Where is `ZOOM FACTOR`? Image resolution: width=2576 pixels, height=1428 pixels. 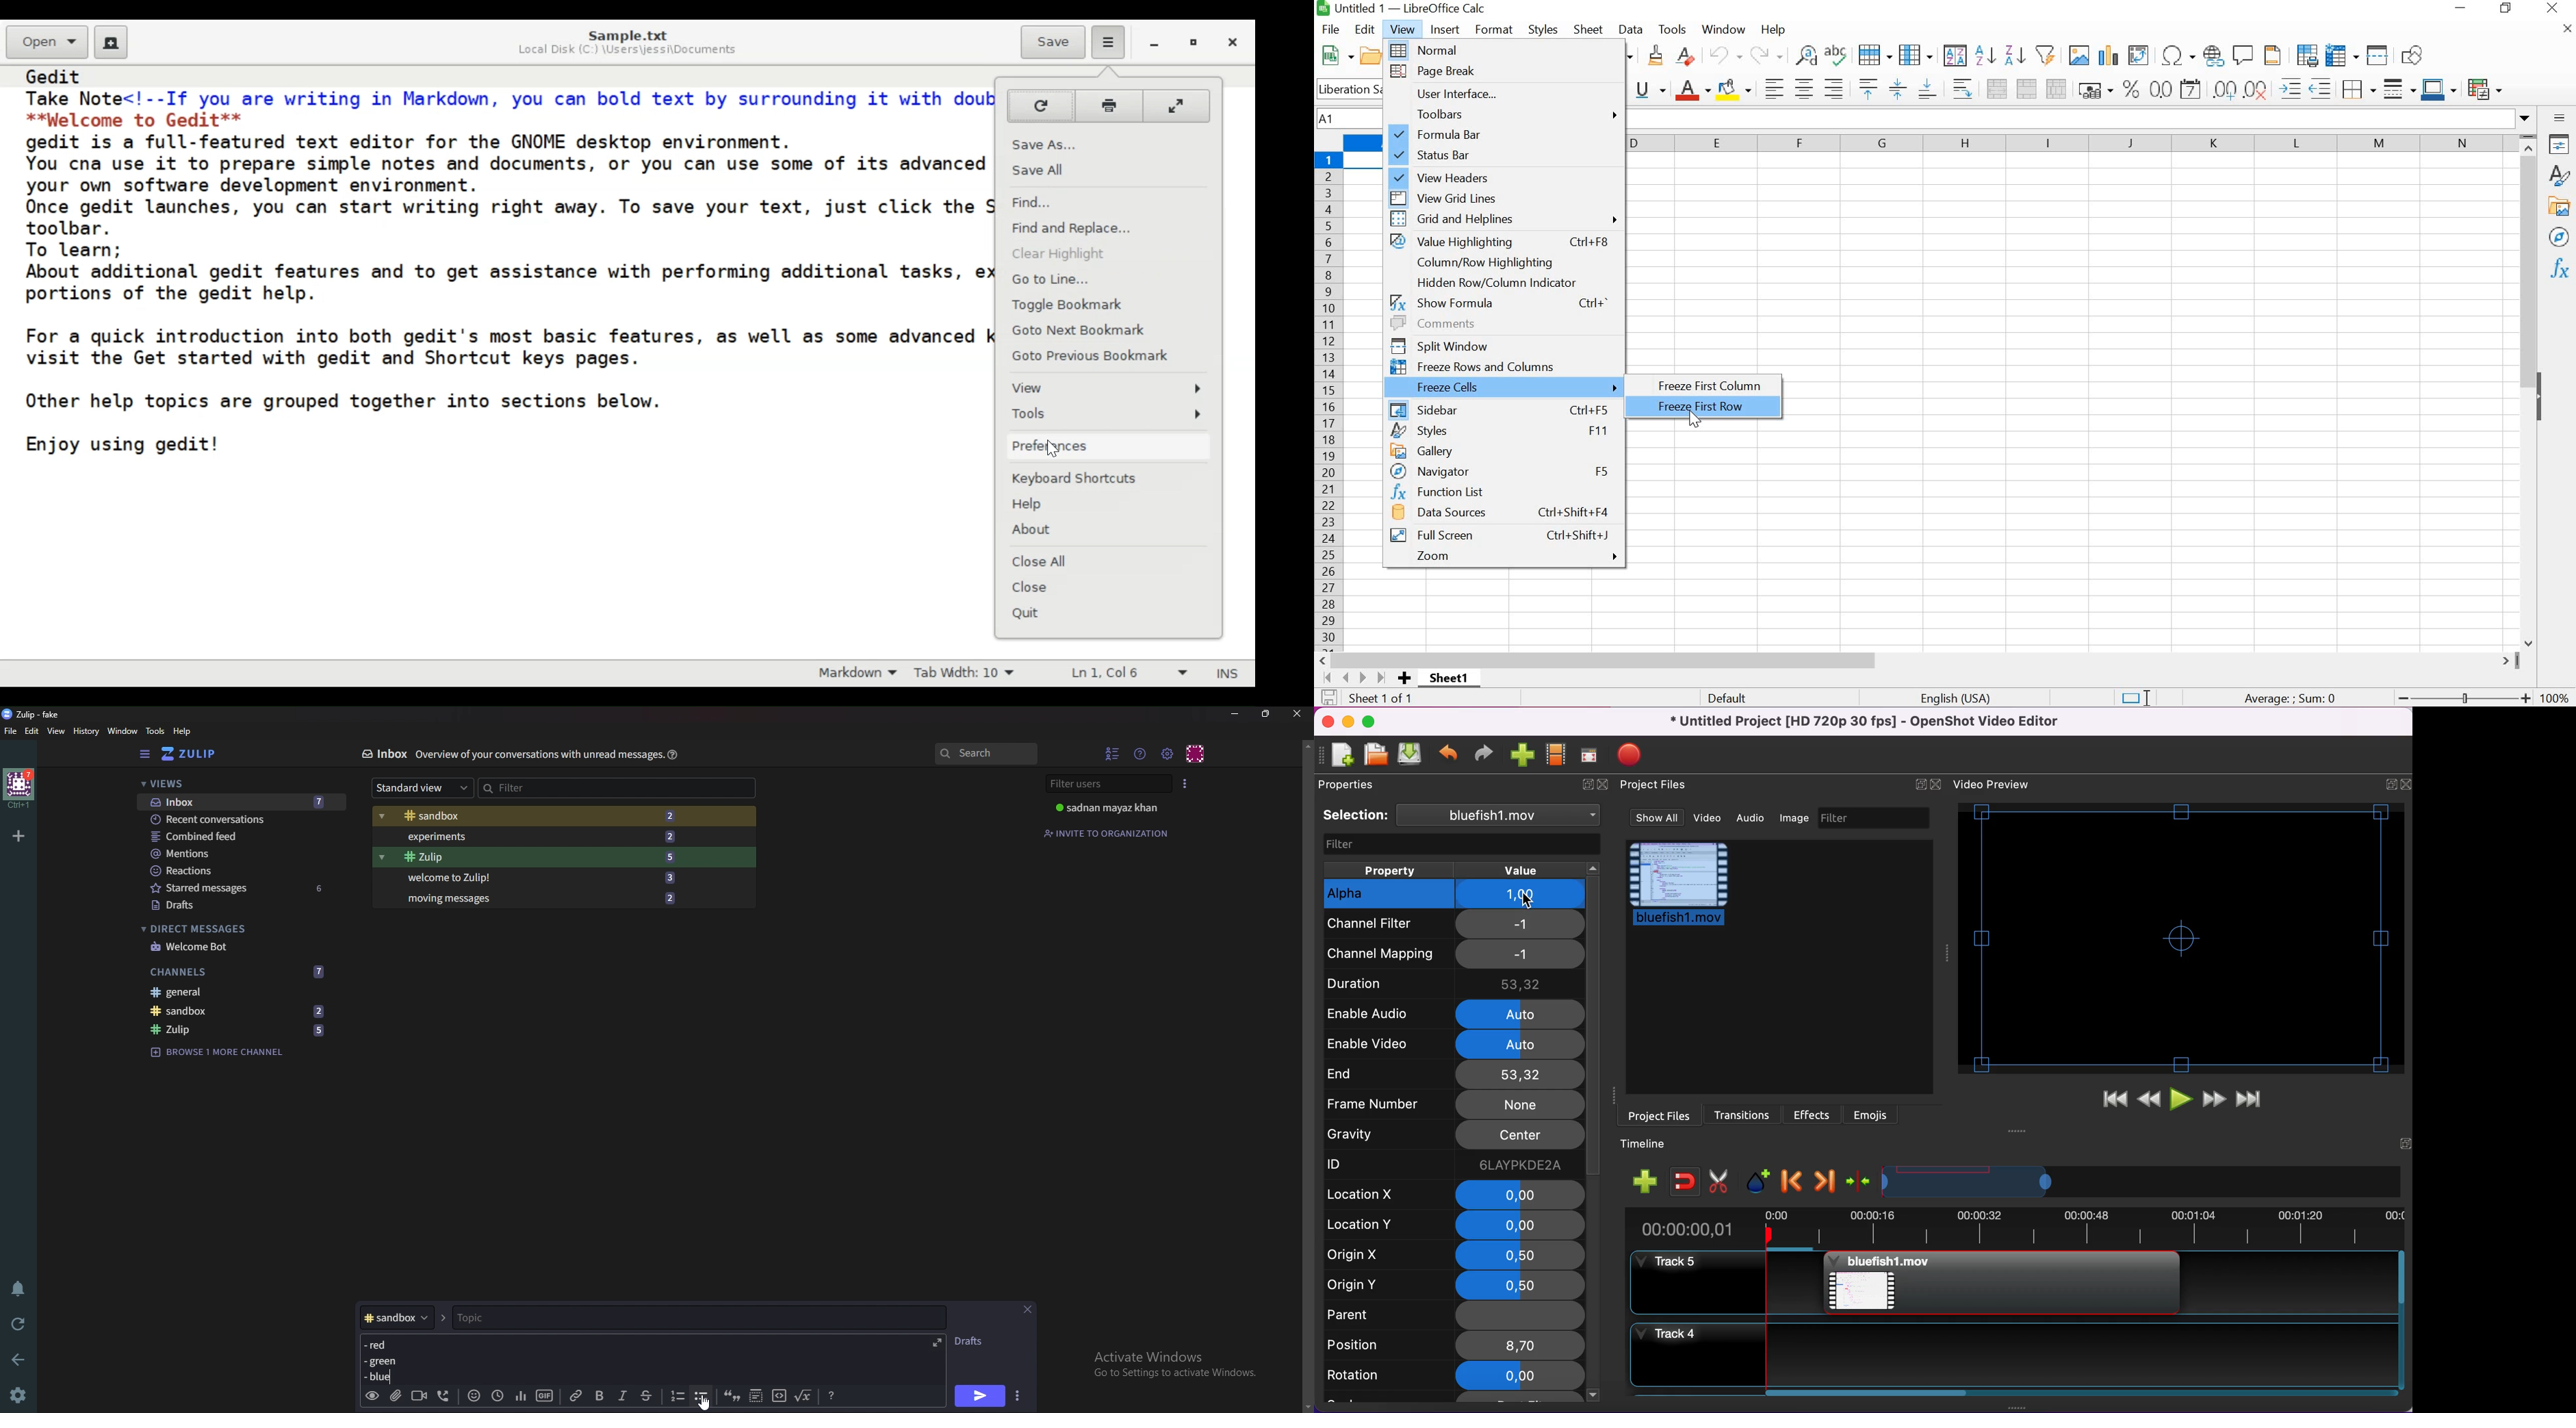 ZOOM FACTOR is located at coordinates (2557, 689).